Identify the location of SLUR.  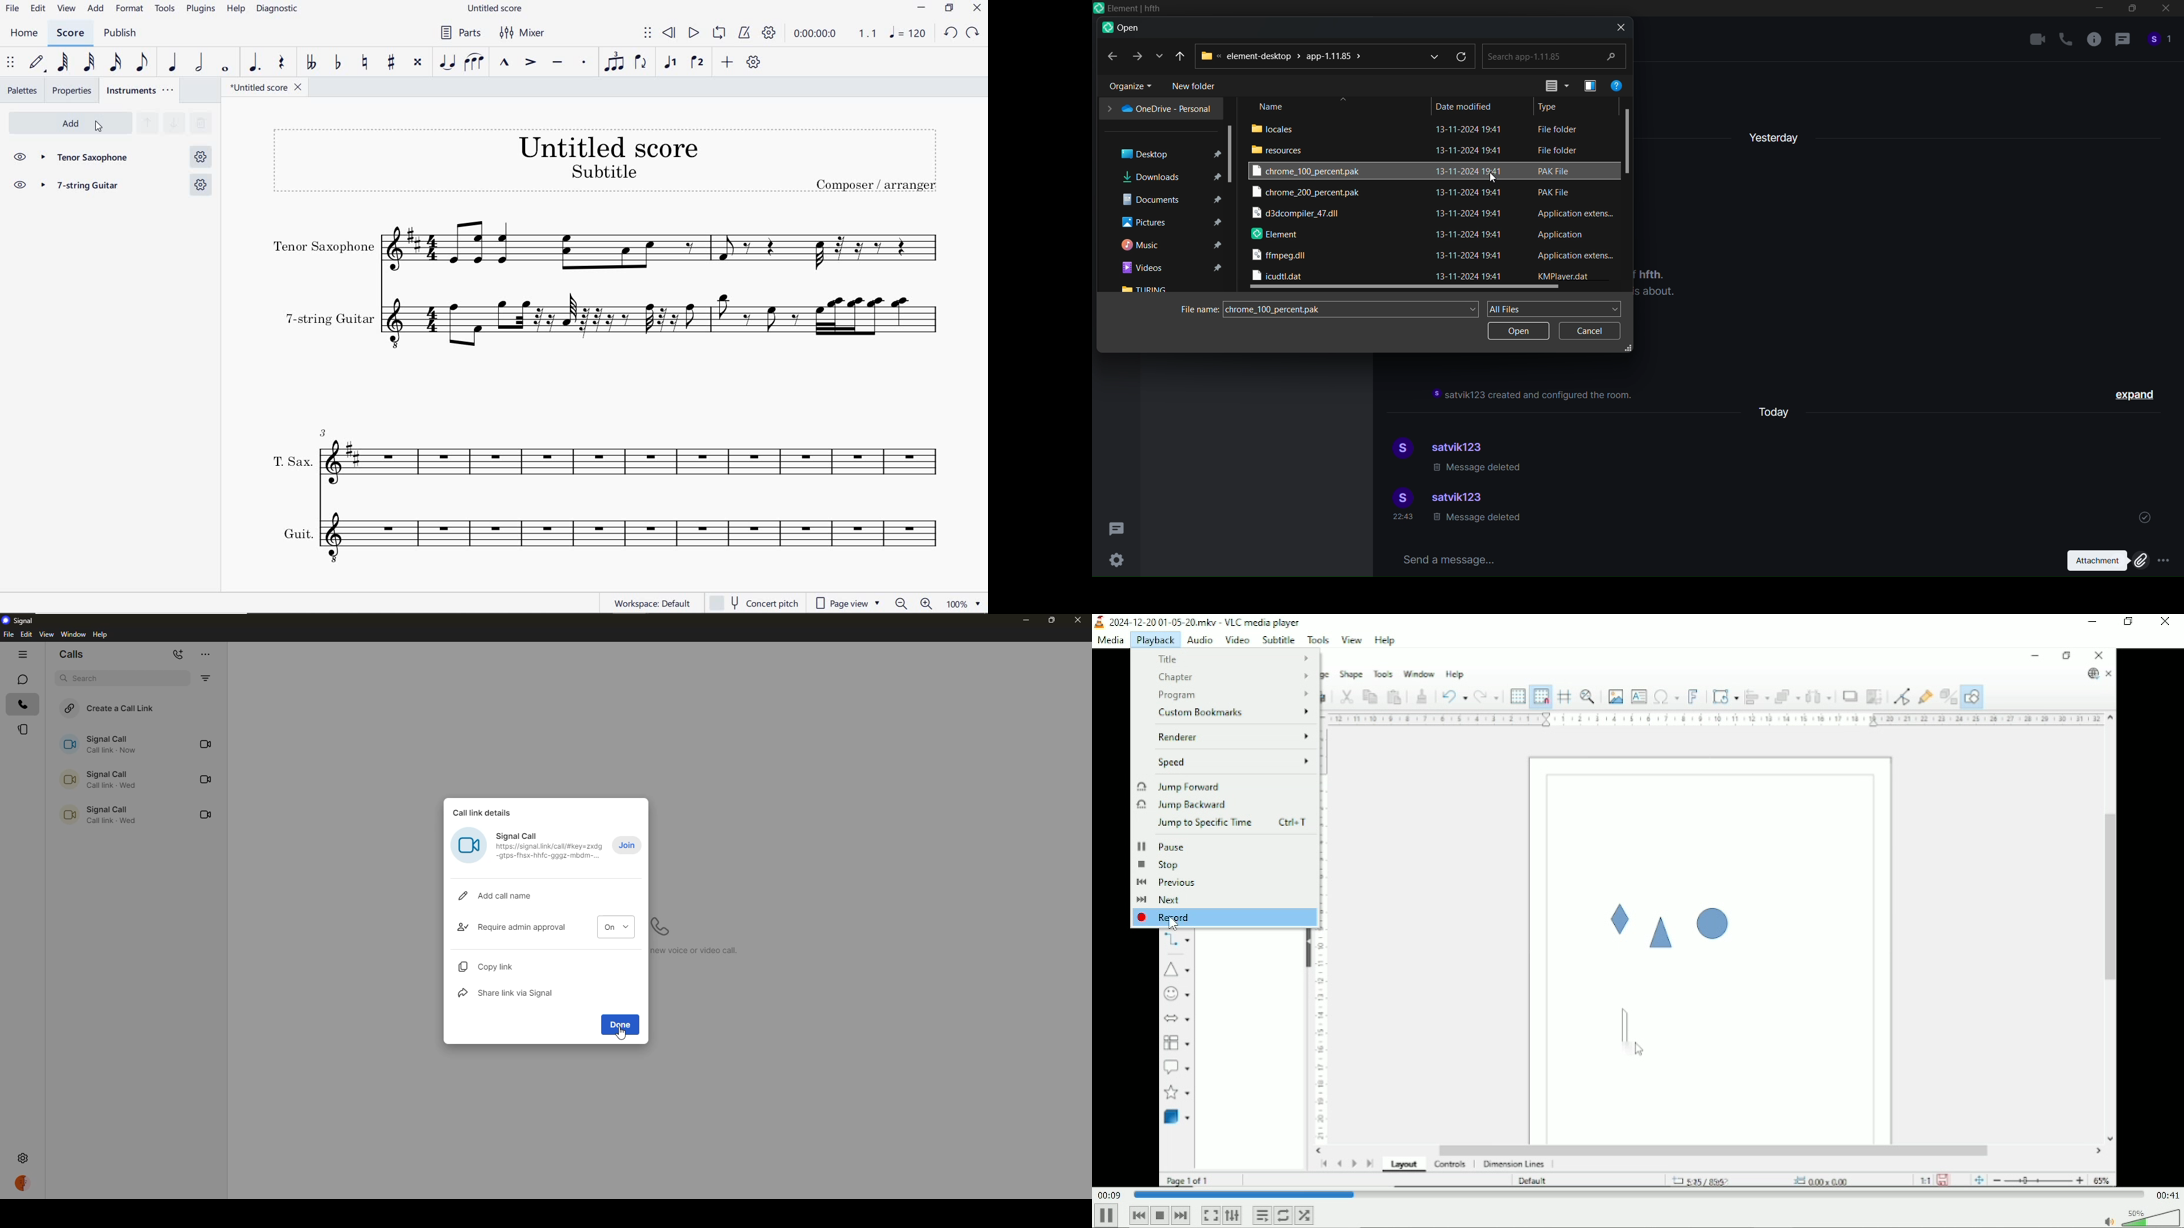
(475, 63).